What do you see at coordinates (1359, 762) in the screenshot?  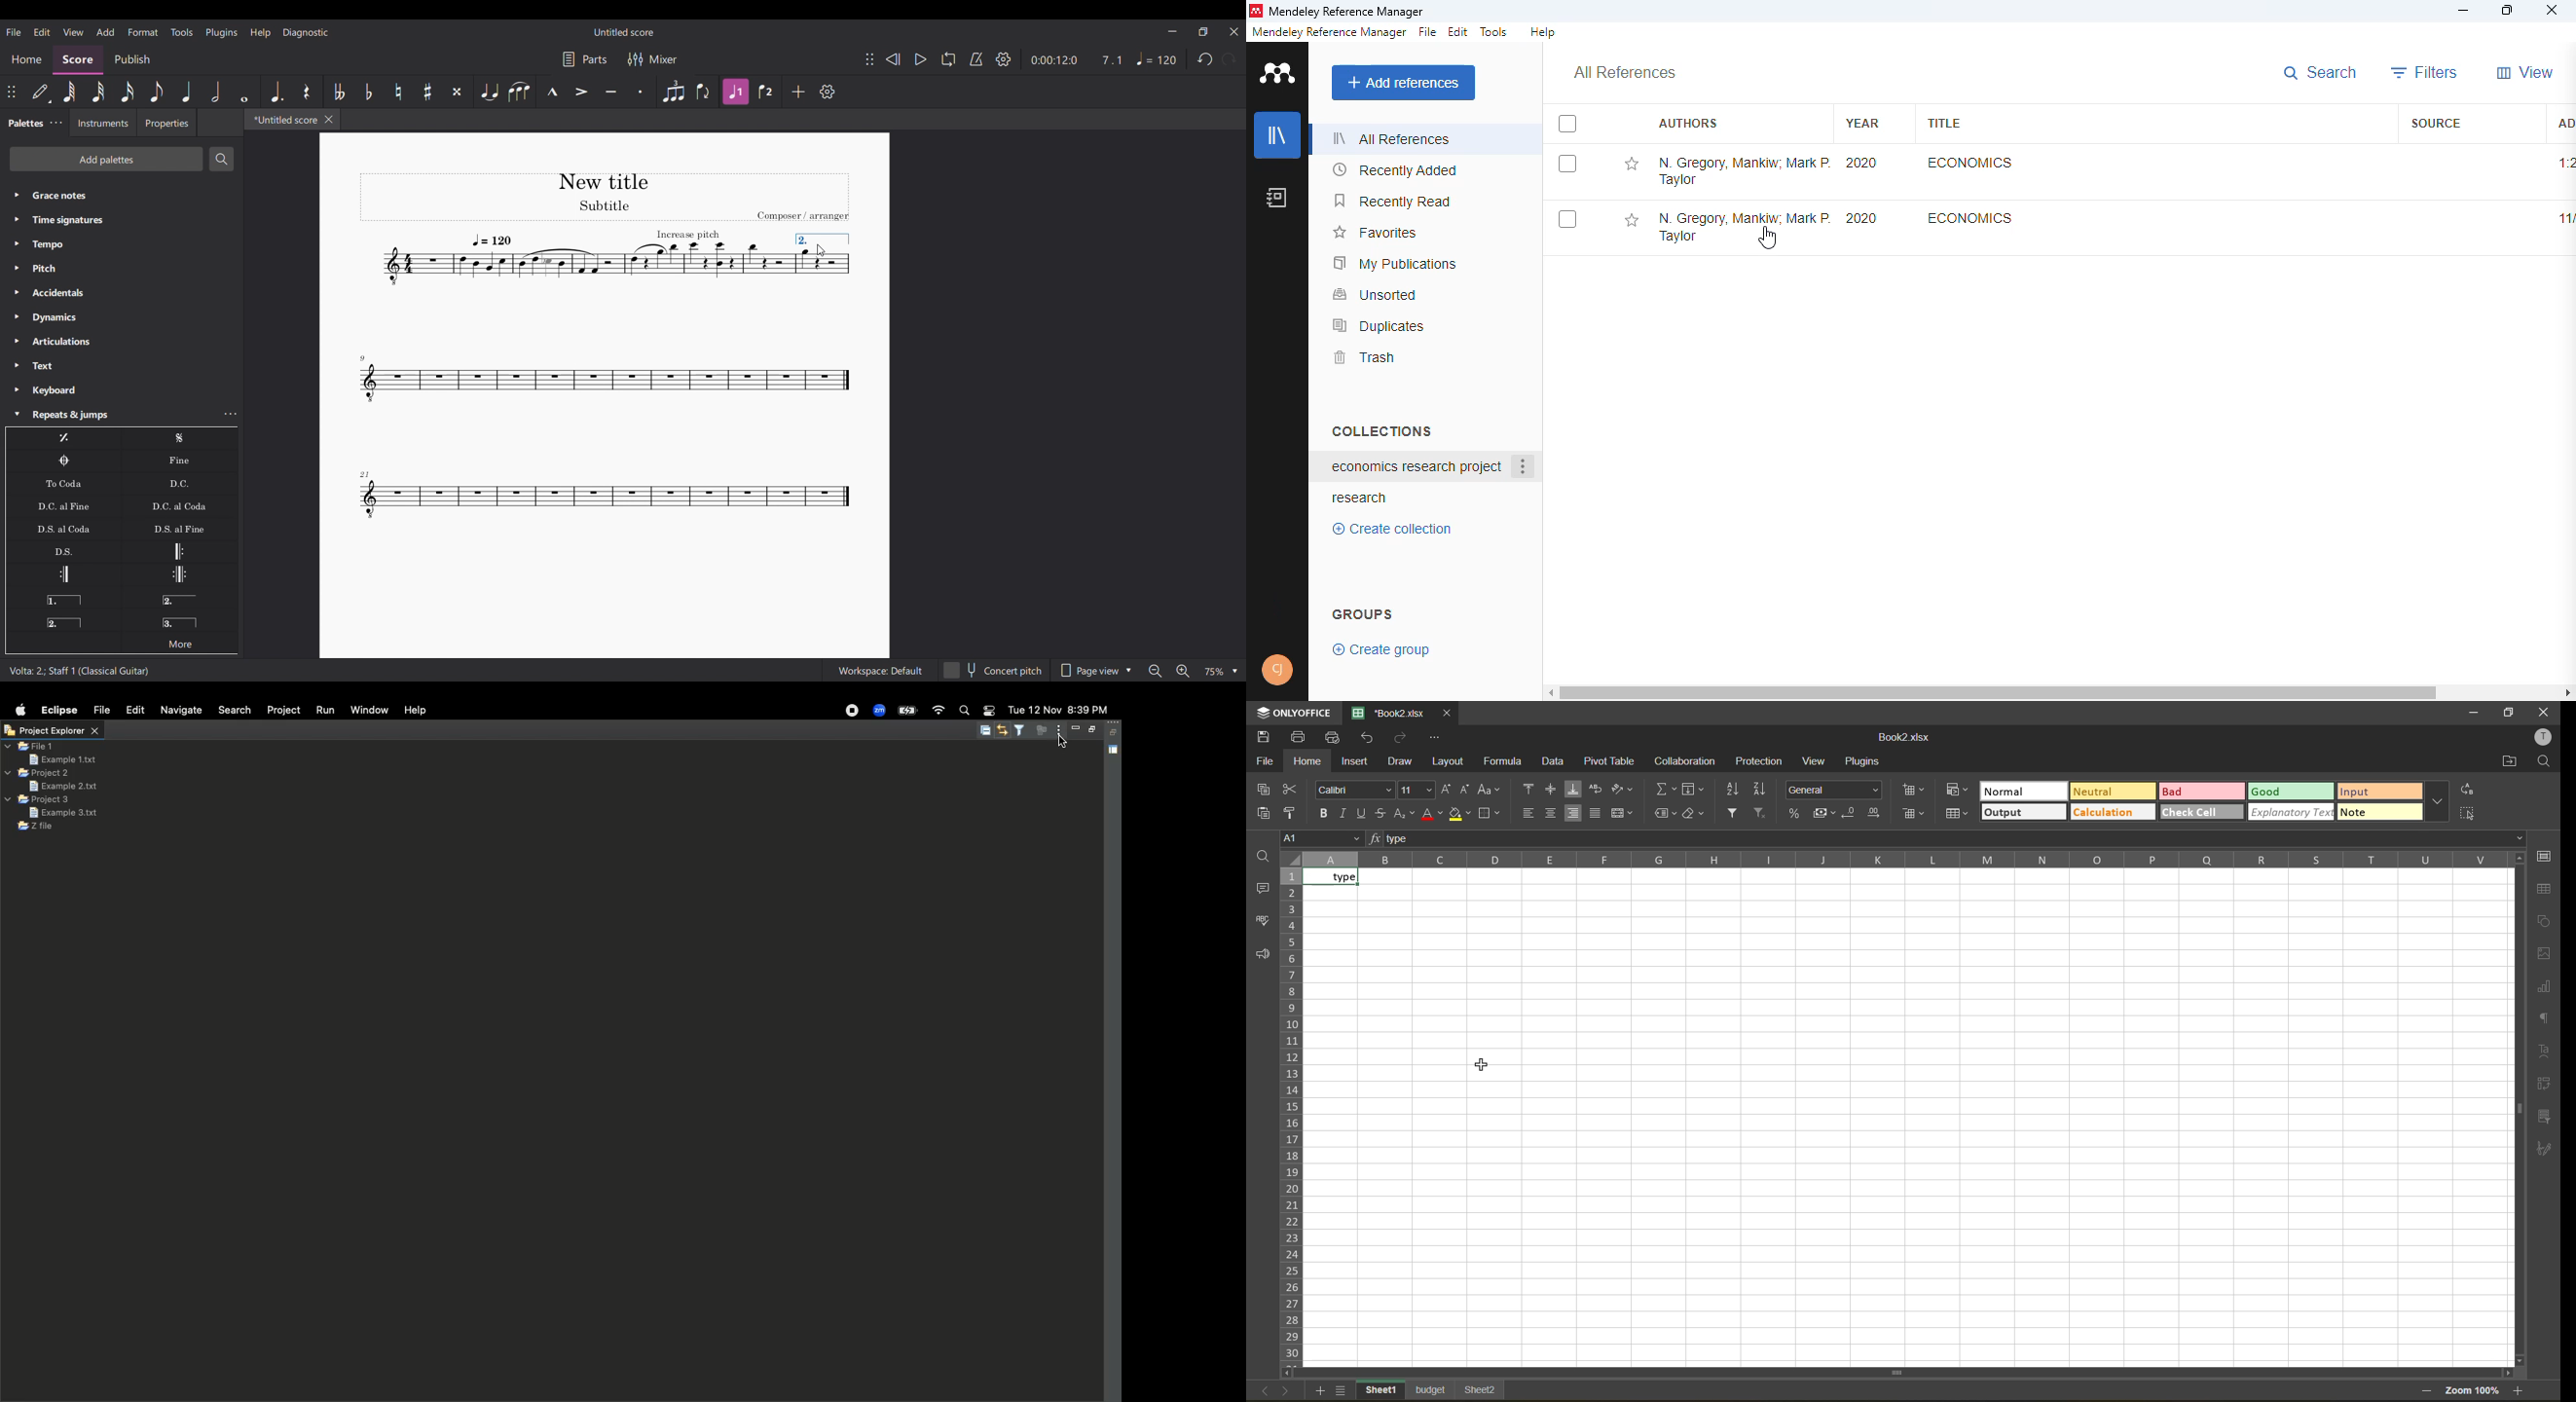 I see `insert` at bounding box center [1359, 762].